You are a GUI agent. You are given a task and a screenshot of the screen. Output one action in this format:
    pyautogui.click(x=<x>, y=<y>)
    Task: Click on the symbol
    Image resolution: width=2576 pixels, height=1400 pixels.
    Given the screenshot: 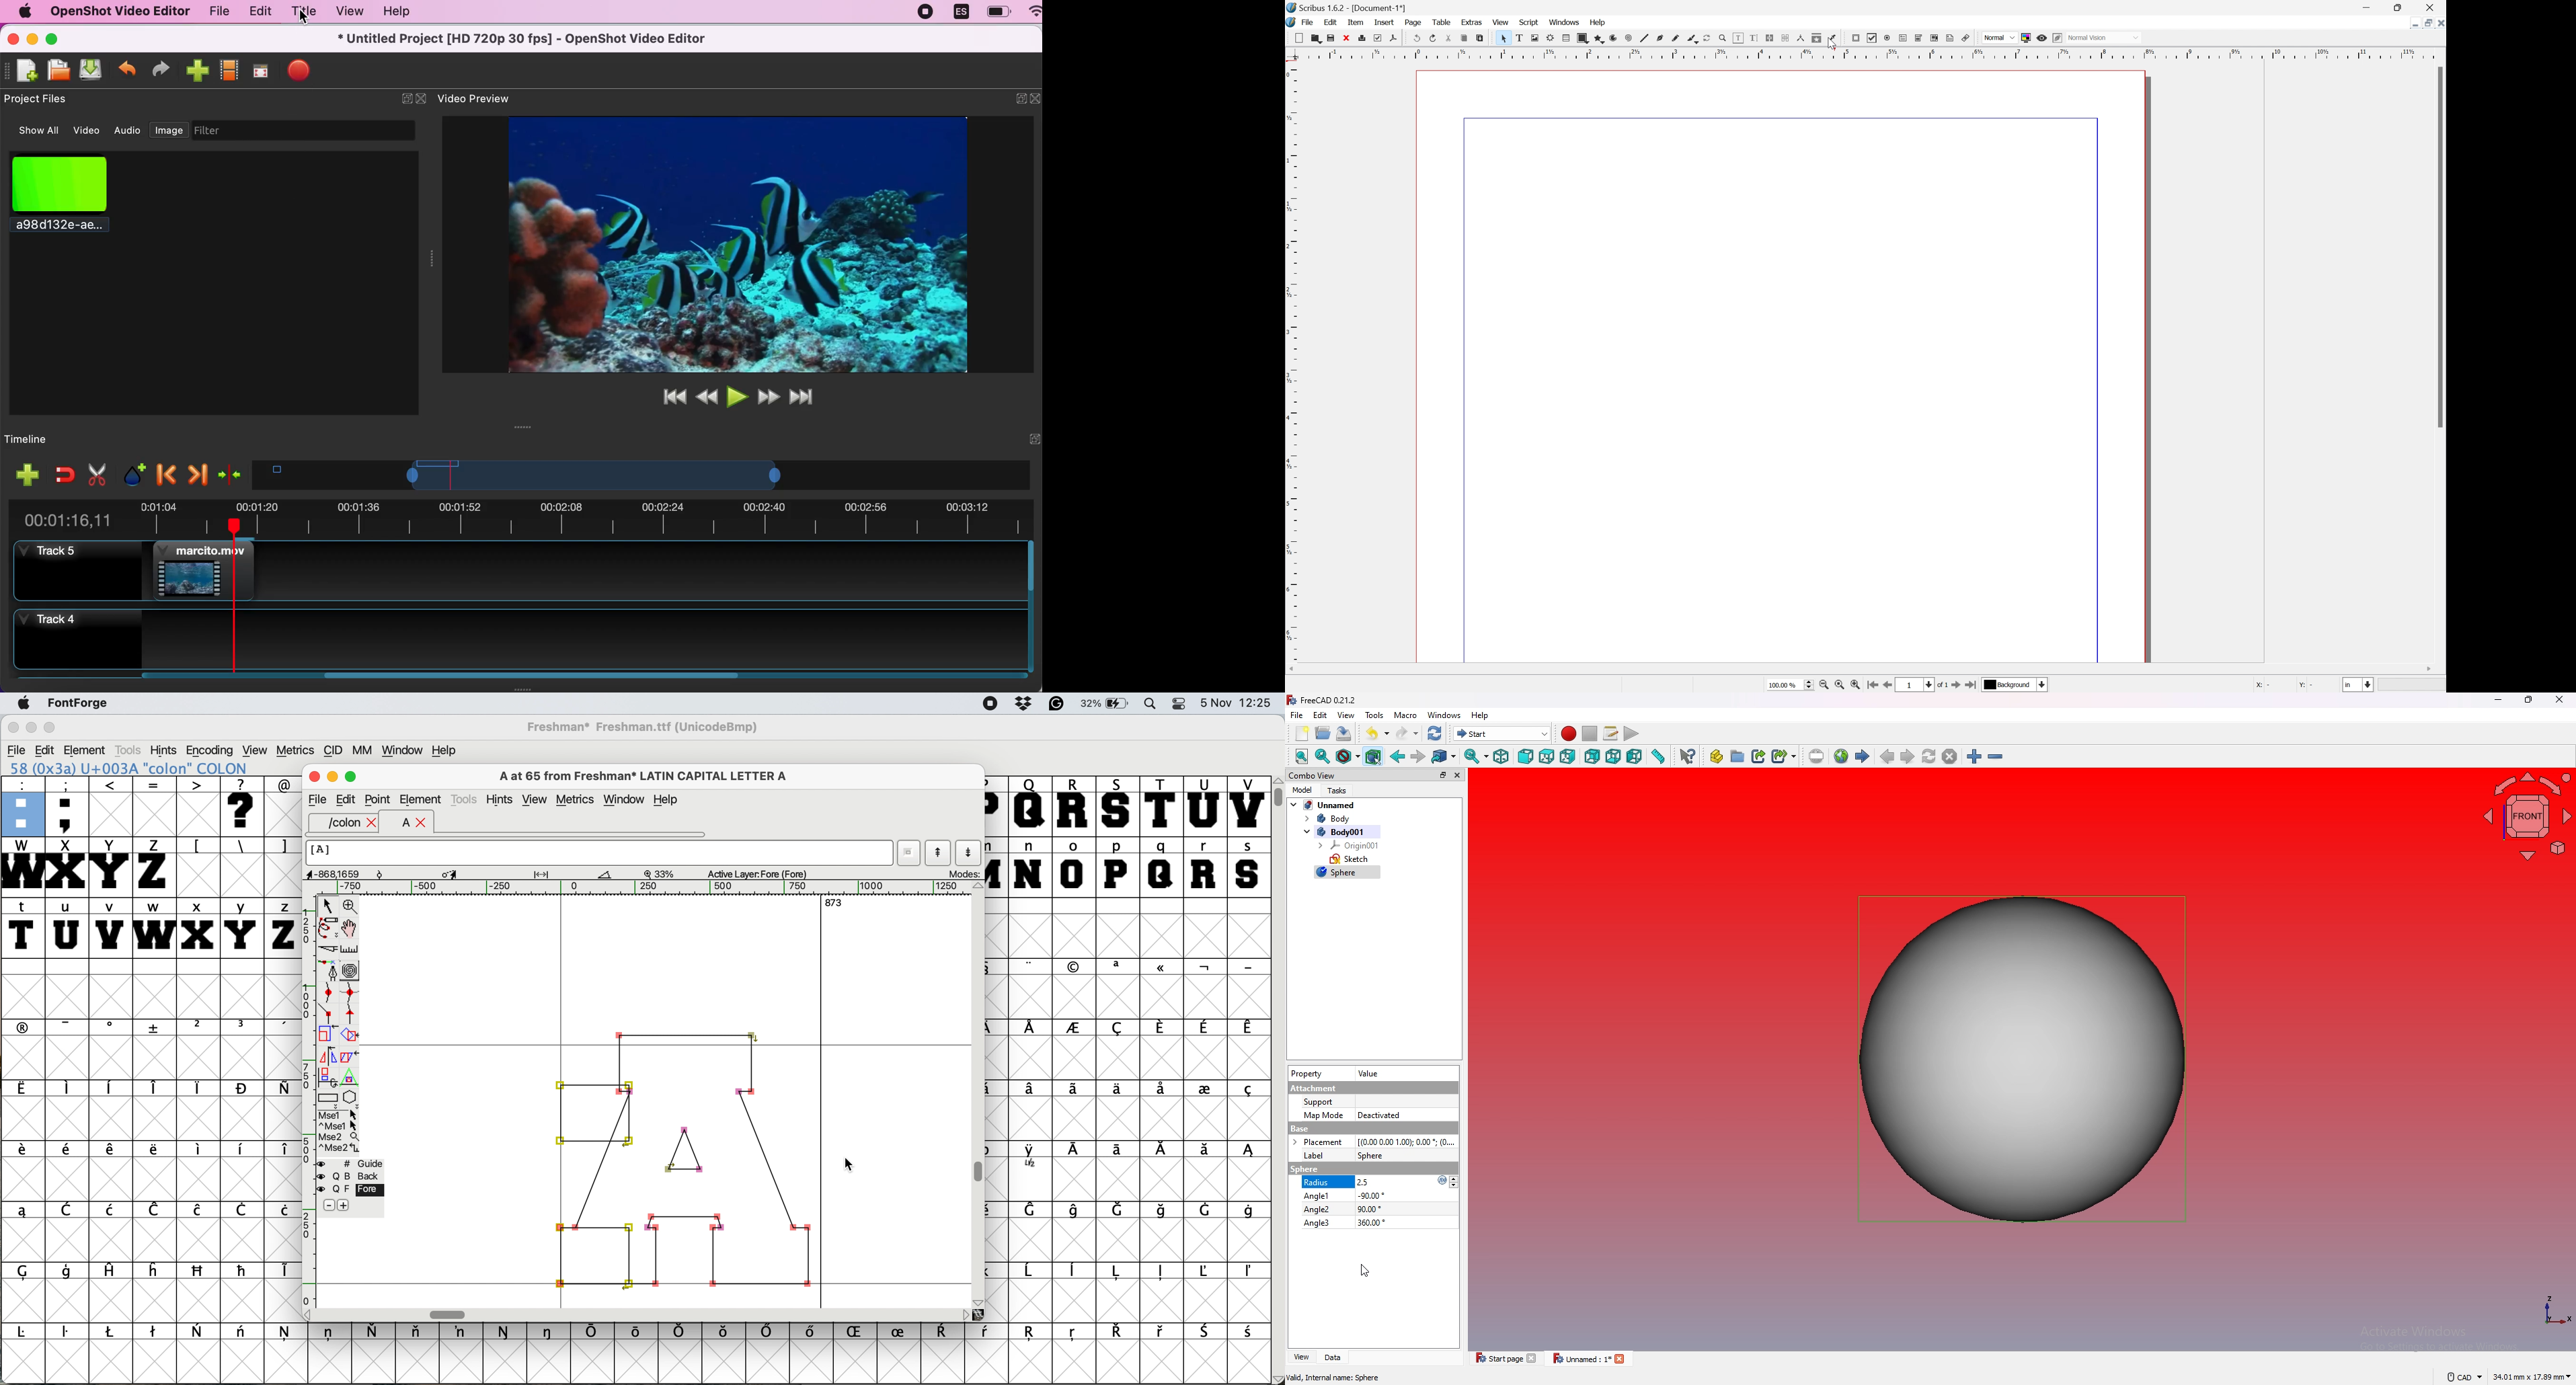 What is the action you would take?
    pyautogui.click(x=1075, y=1272)
    